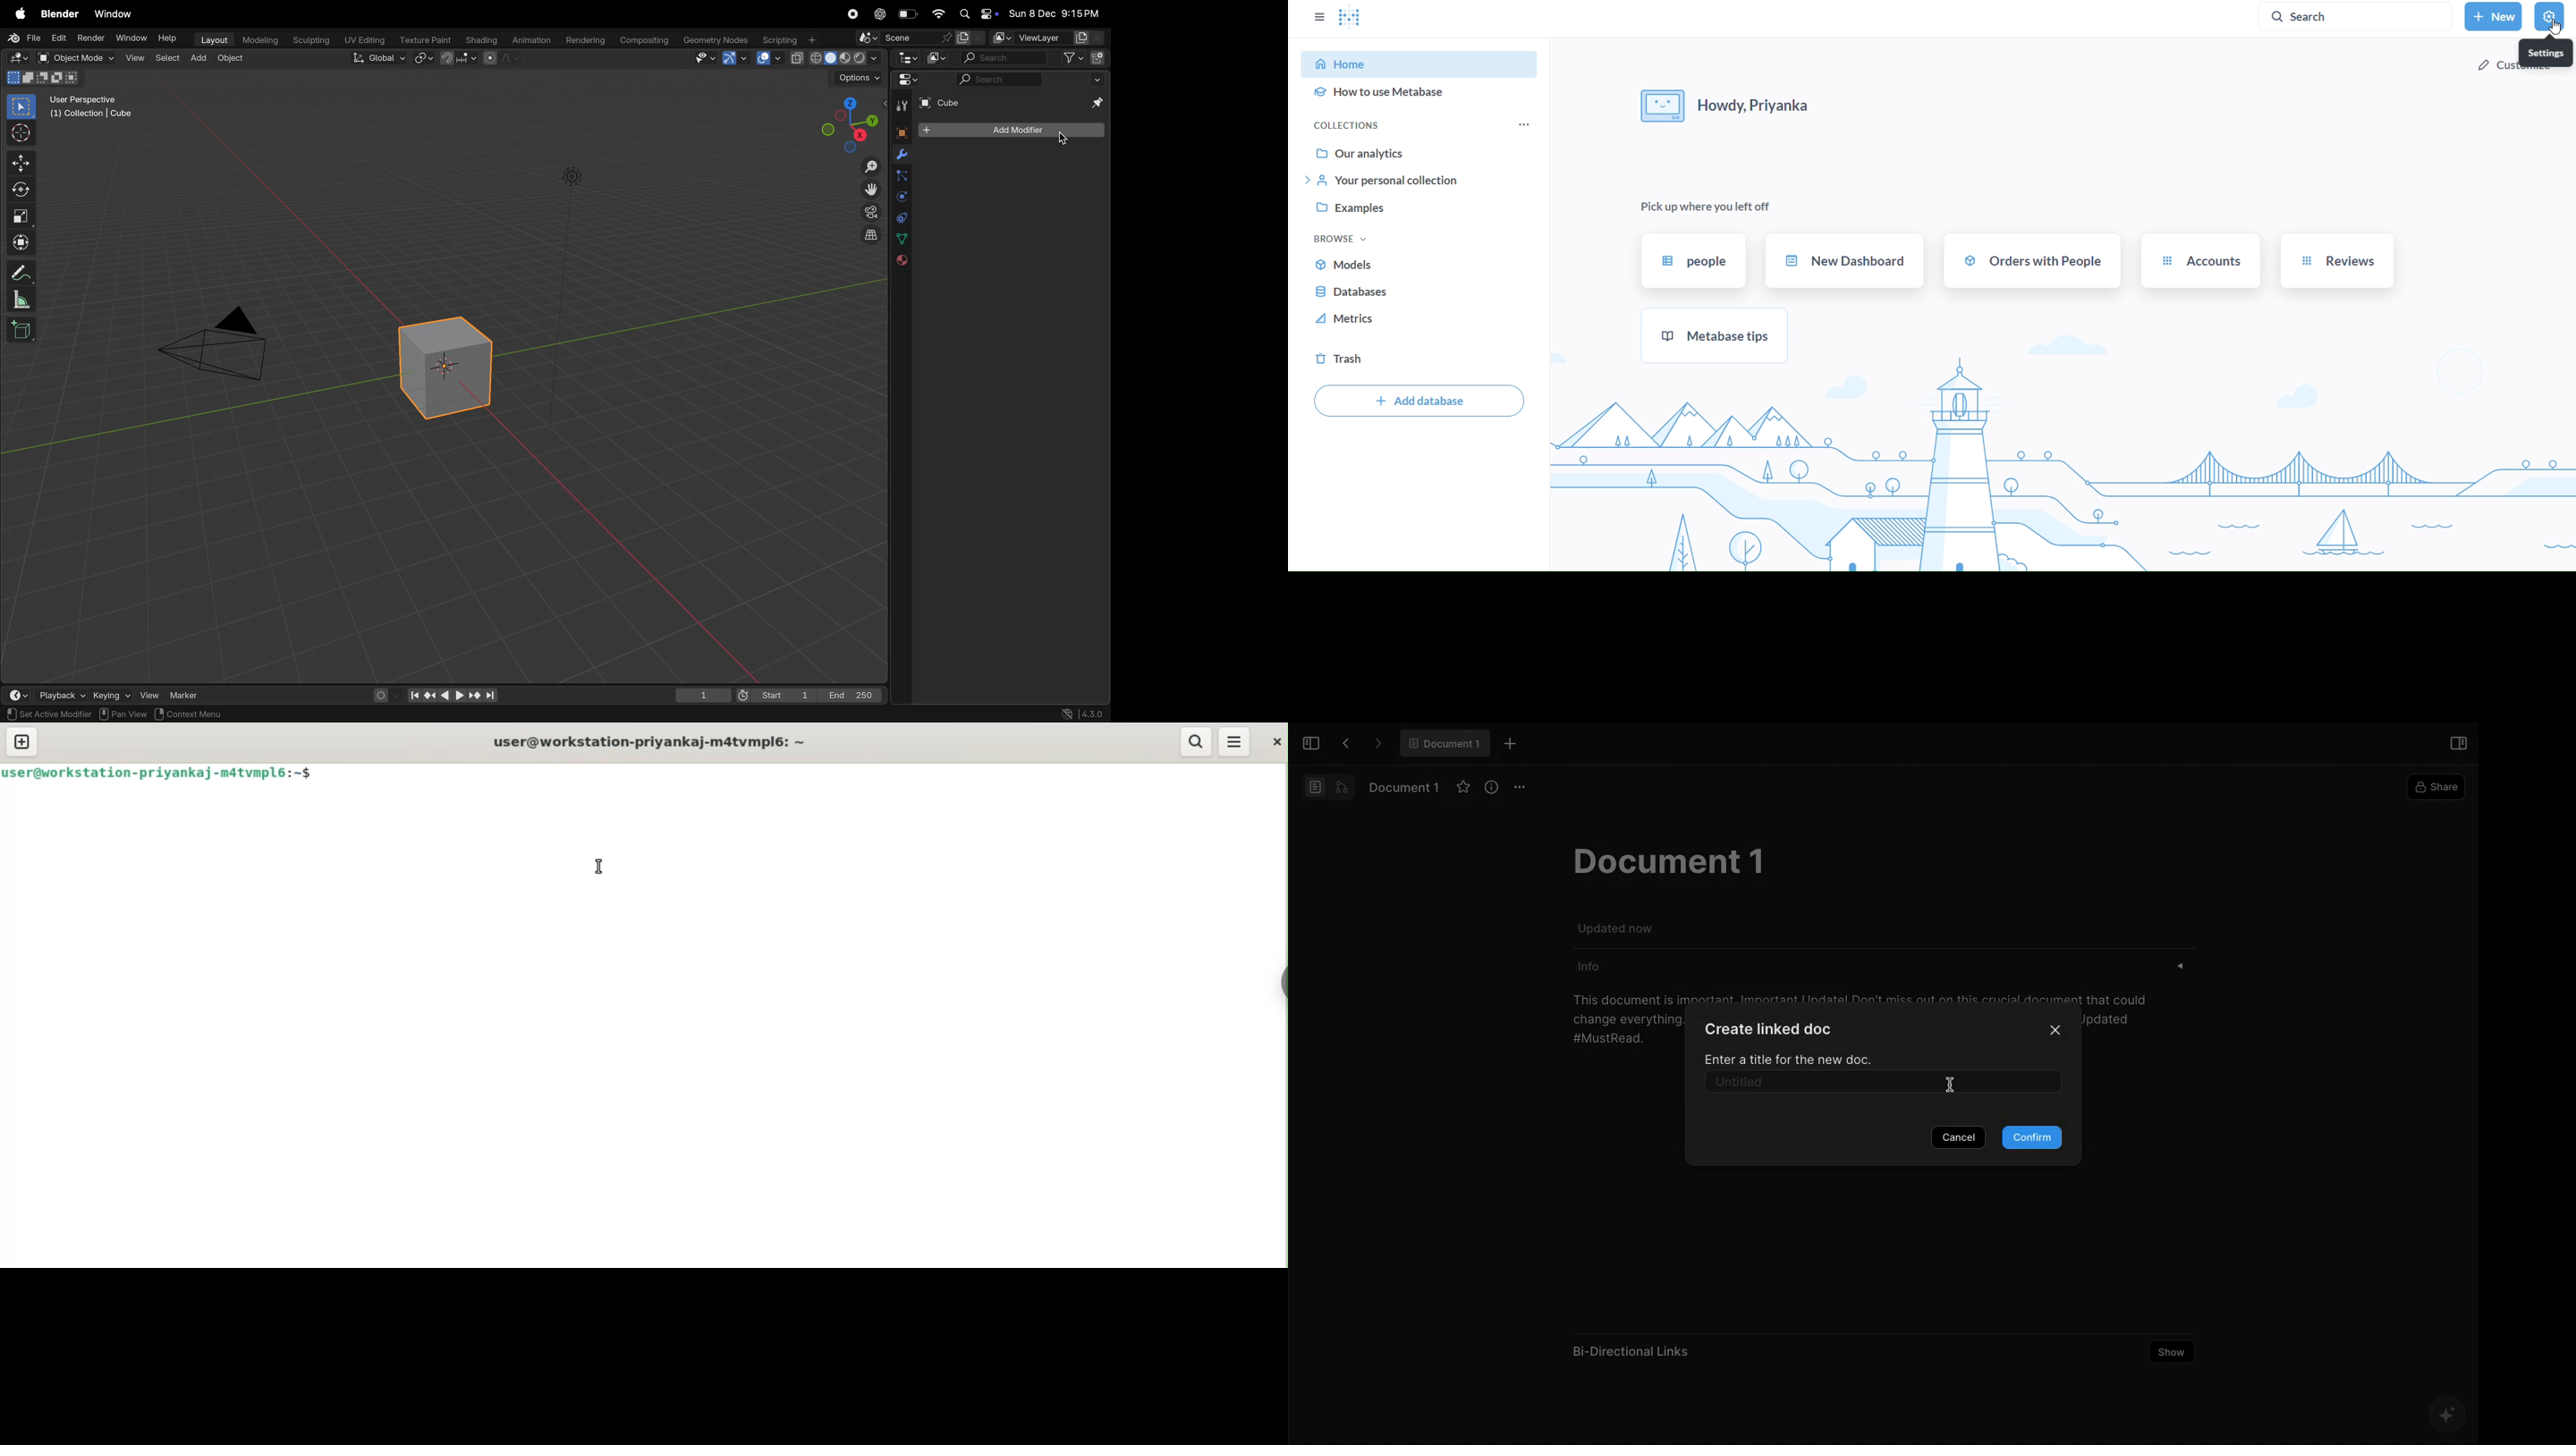 Image resolution: width=2576 pixels, height=1456 pixels. What do you see at coordinates (21, 273) in the screenshot?
I see `annotate` at bounding box center [21, 273].